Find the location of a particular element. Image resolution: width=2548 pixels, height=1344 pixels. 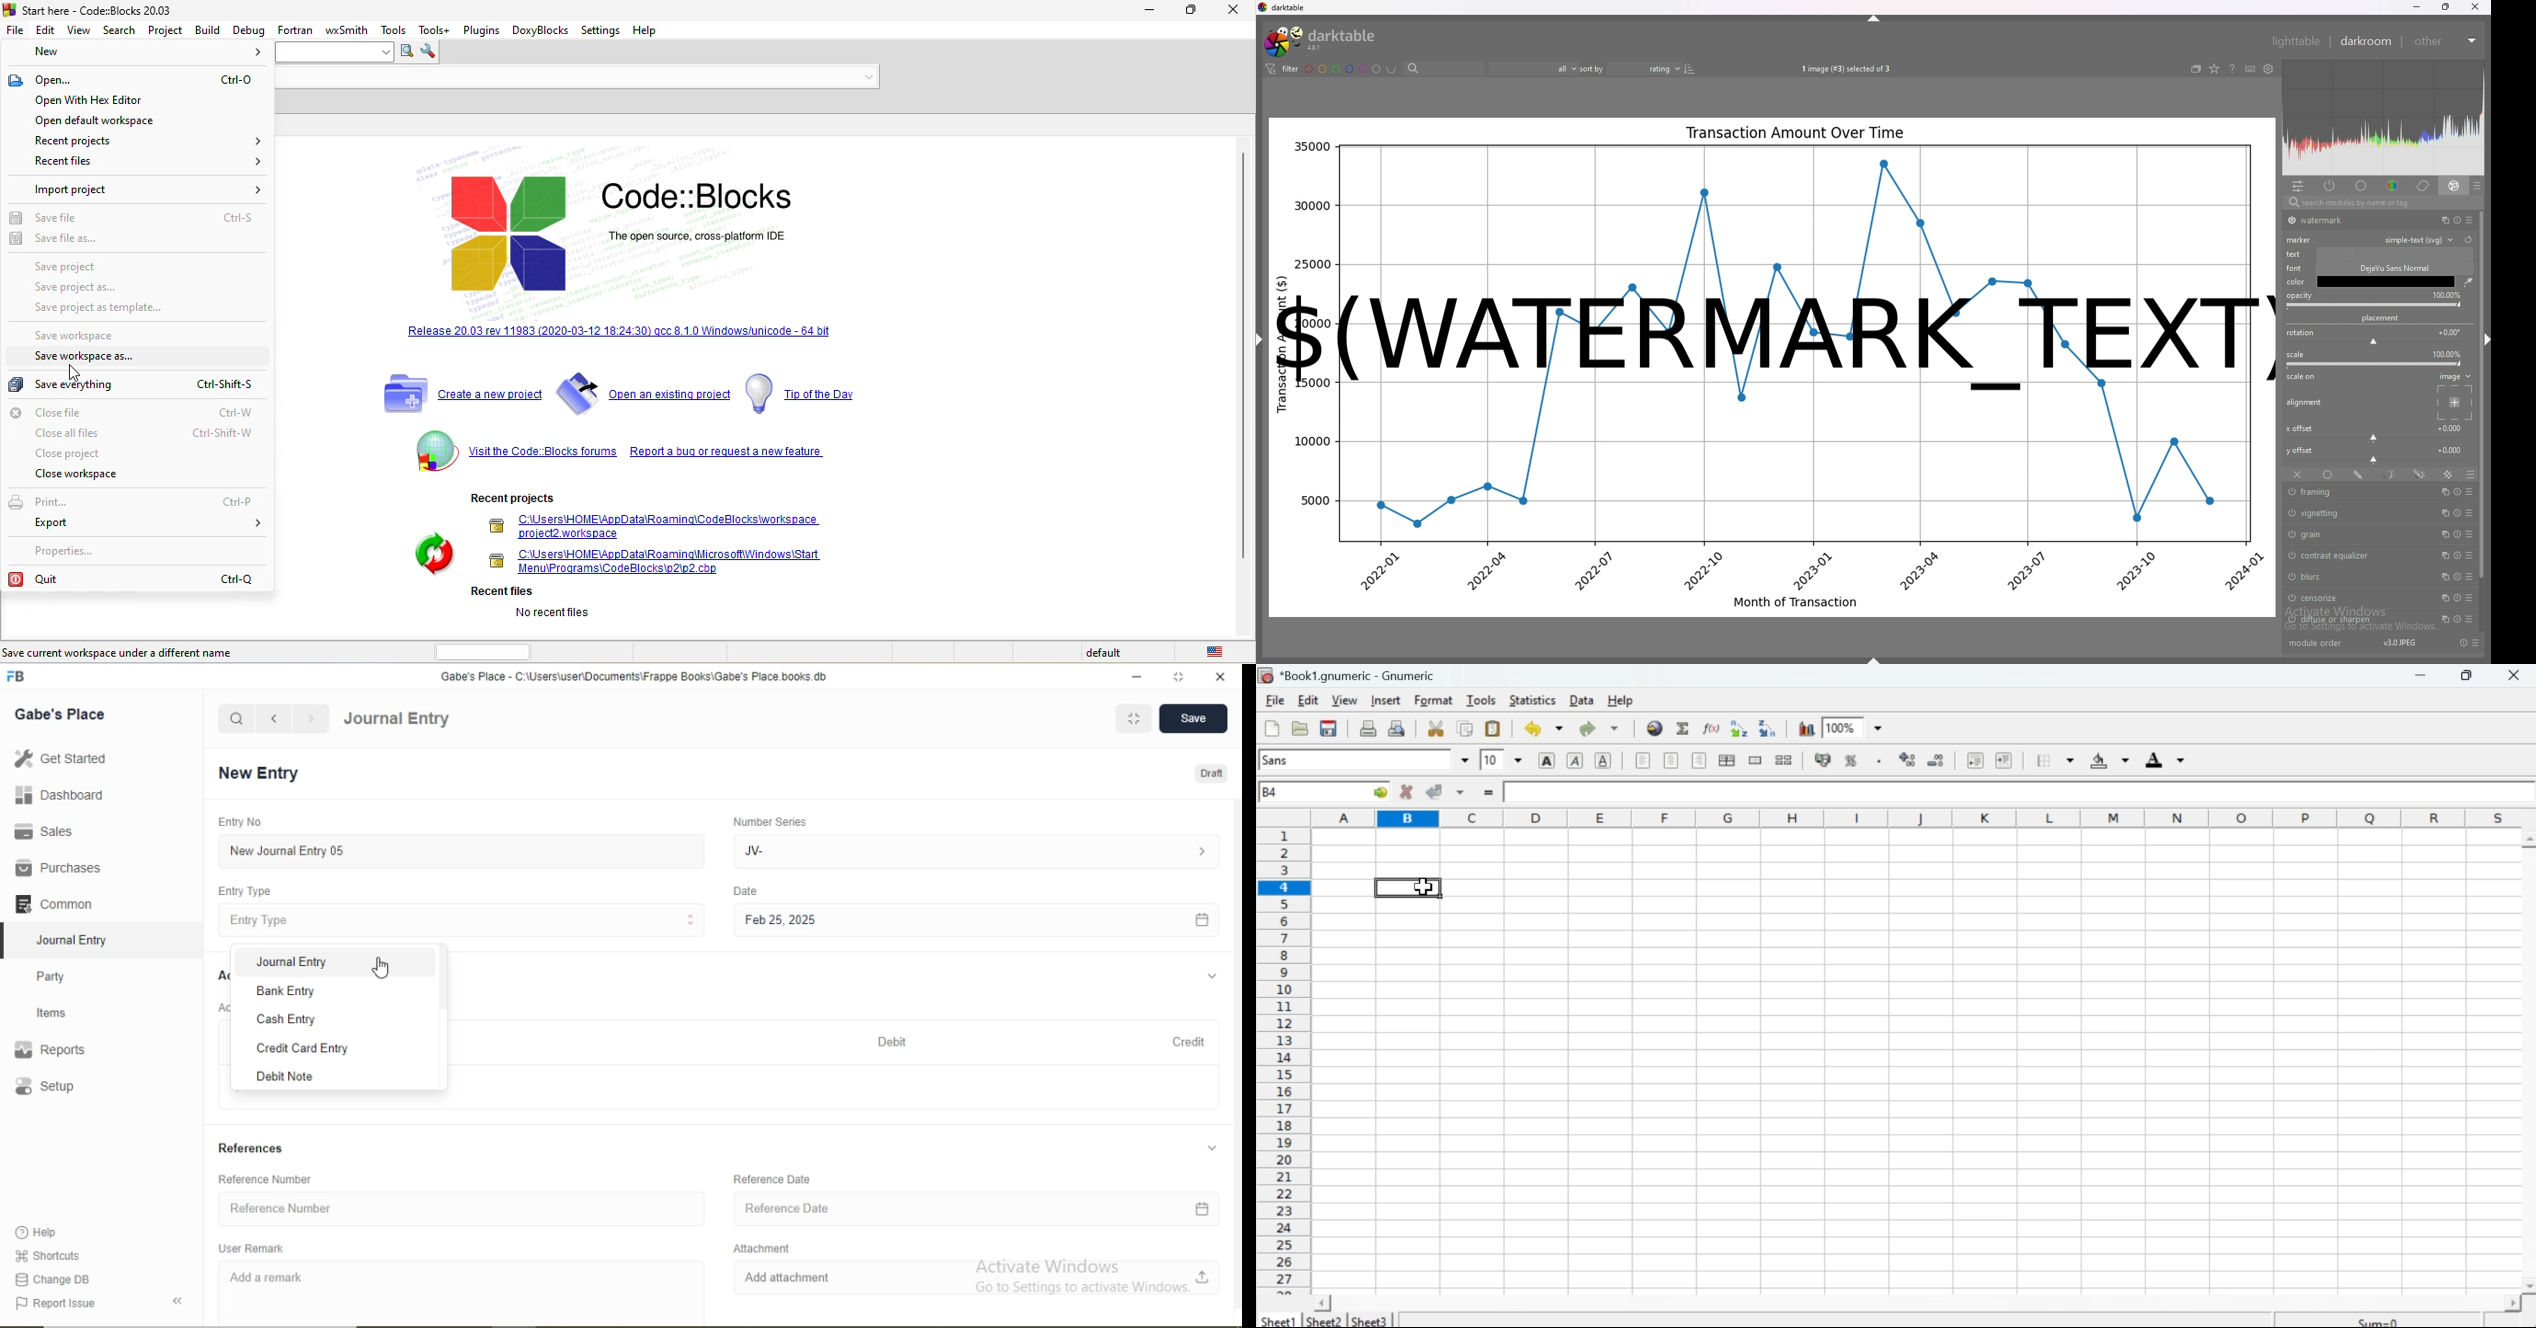

wxsmith is located at coordinates (349, 28).